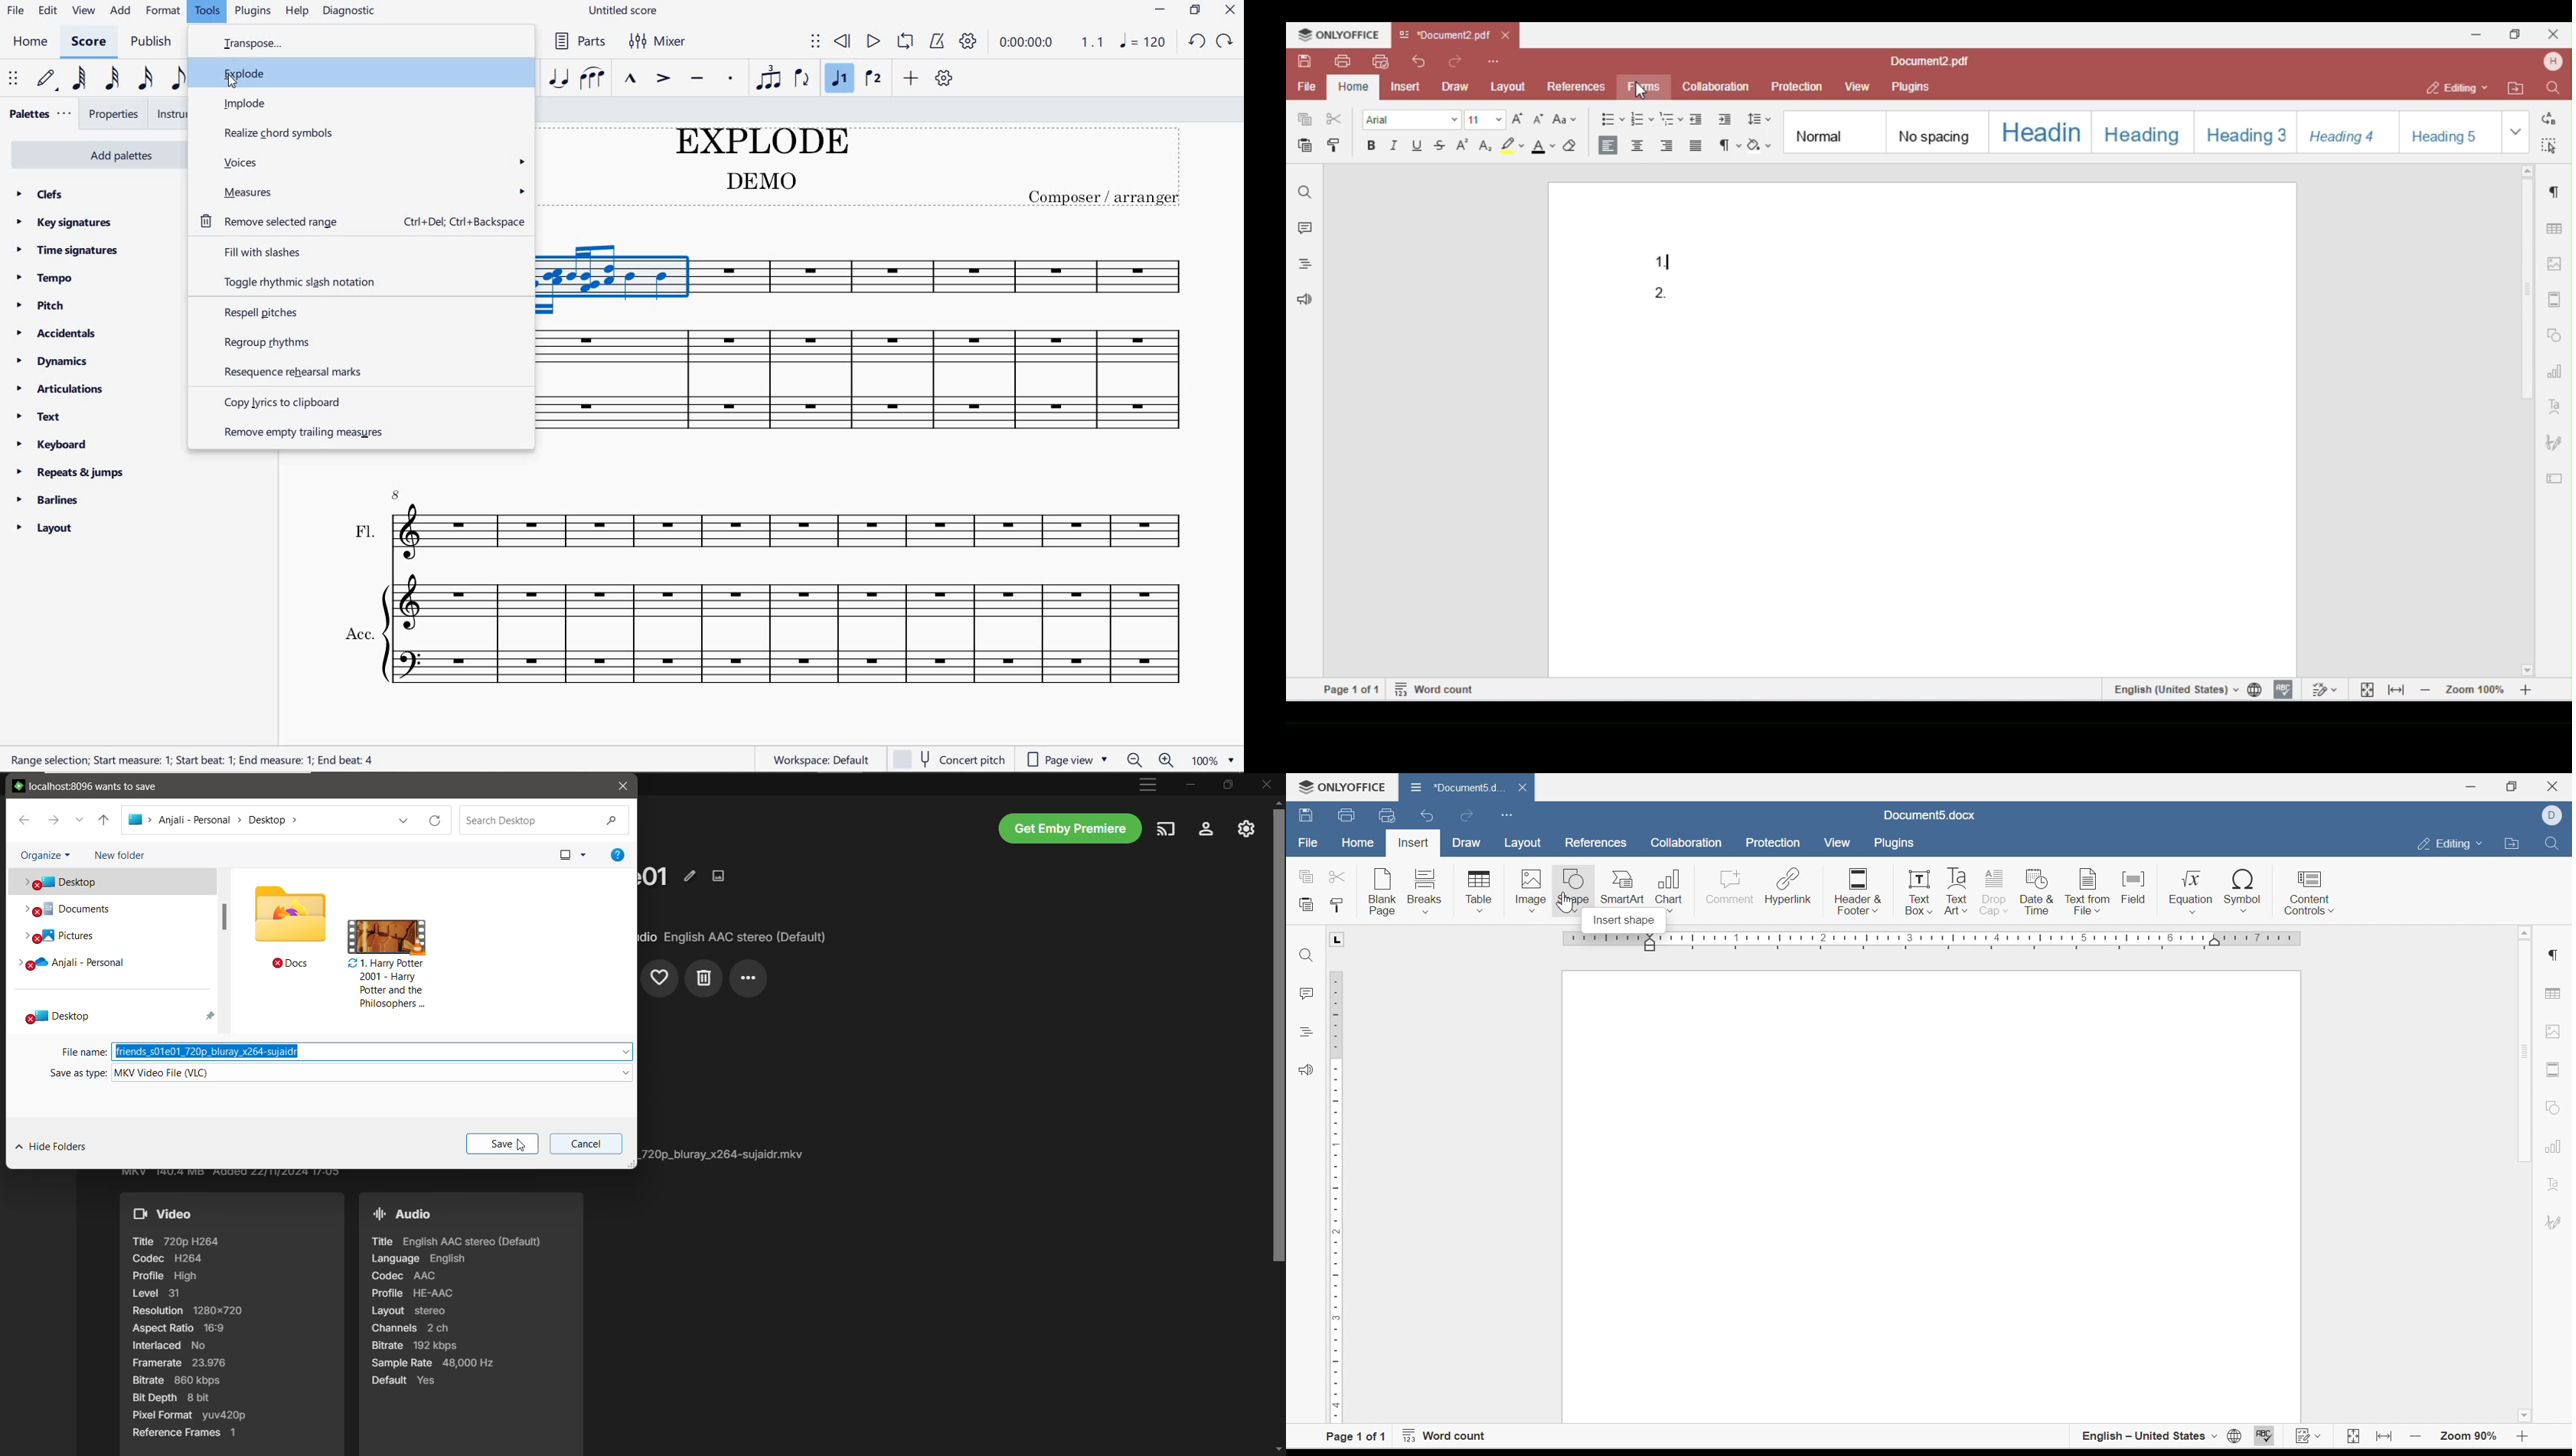  What do you see at coordinates (1478, 891) in the screenshot?
I see `table` at bounding box center [1478, 891].